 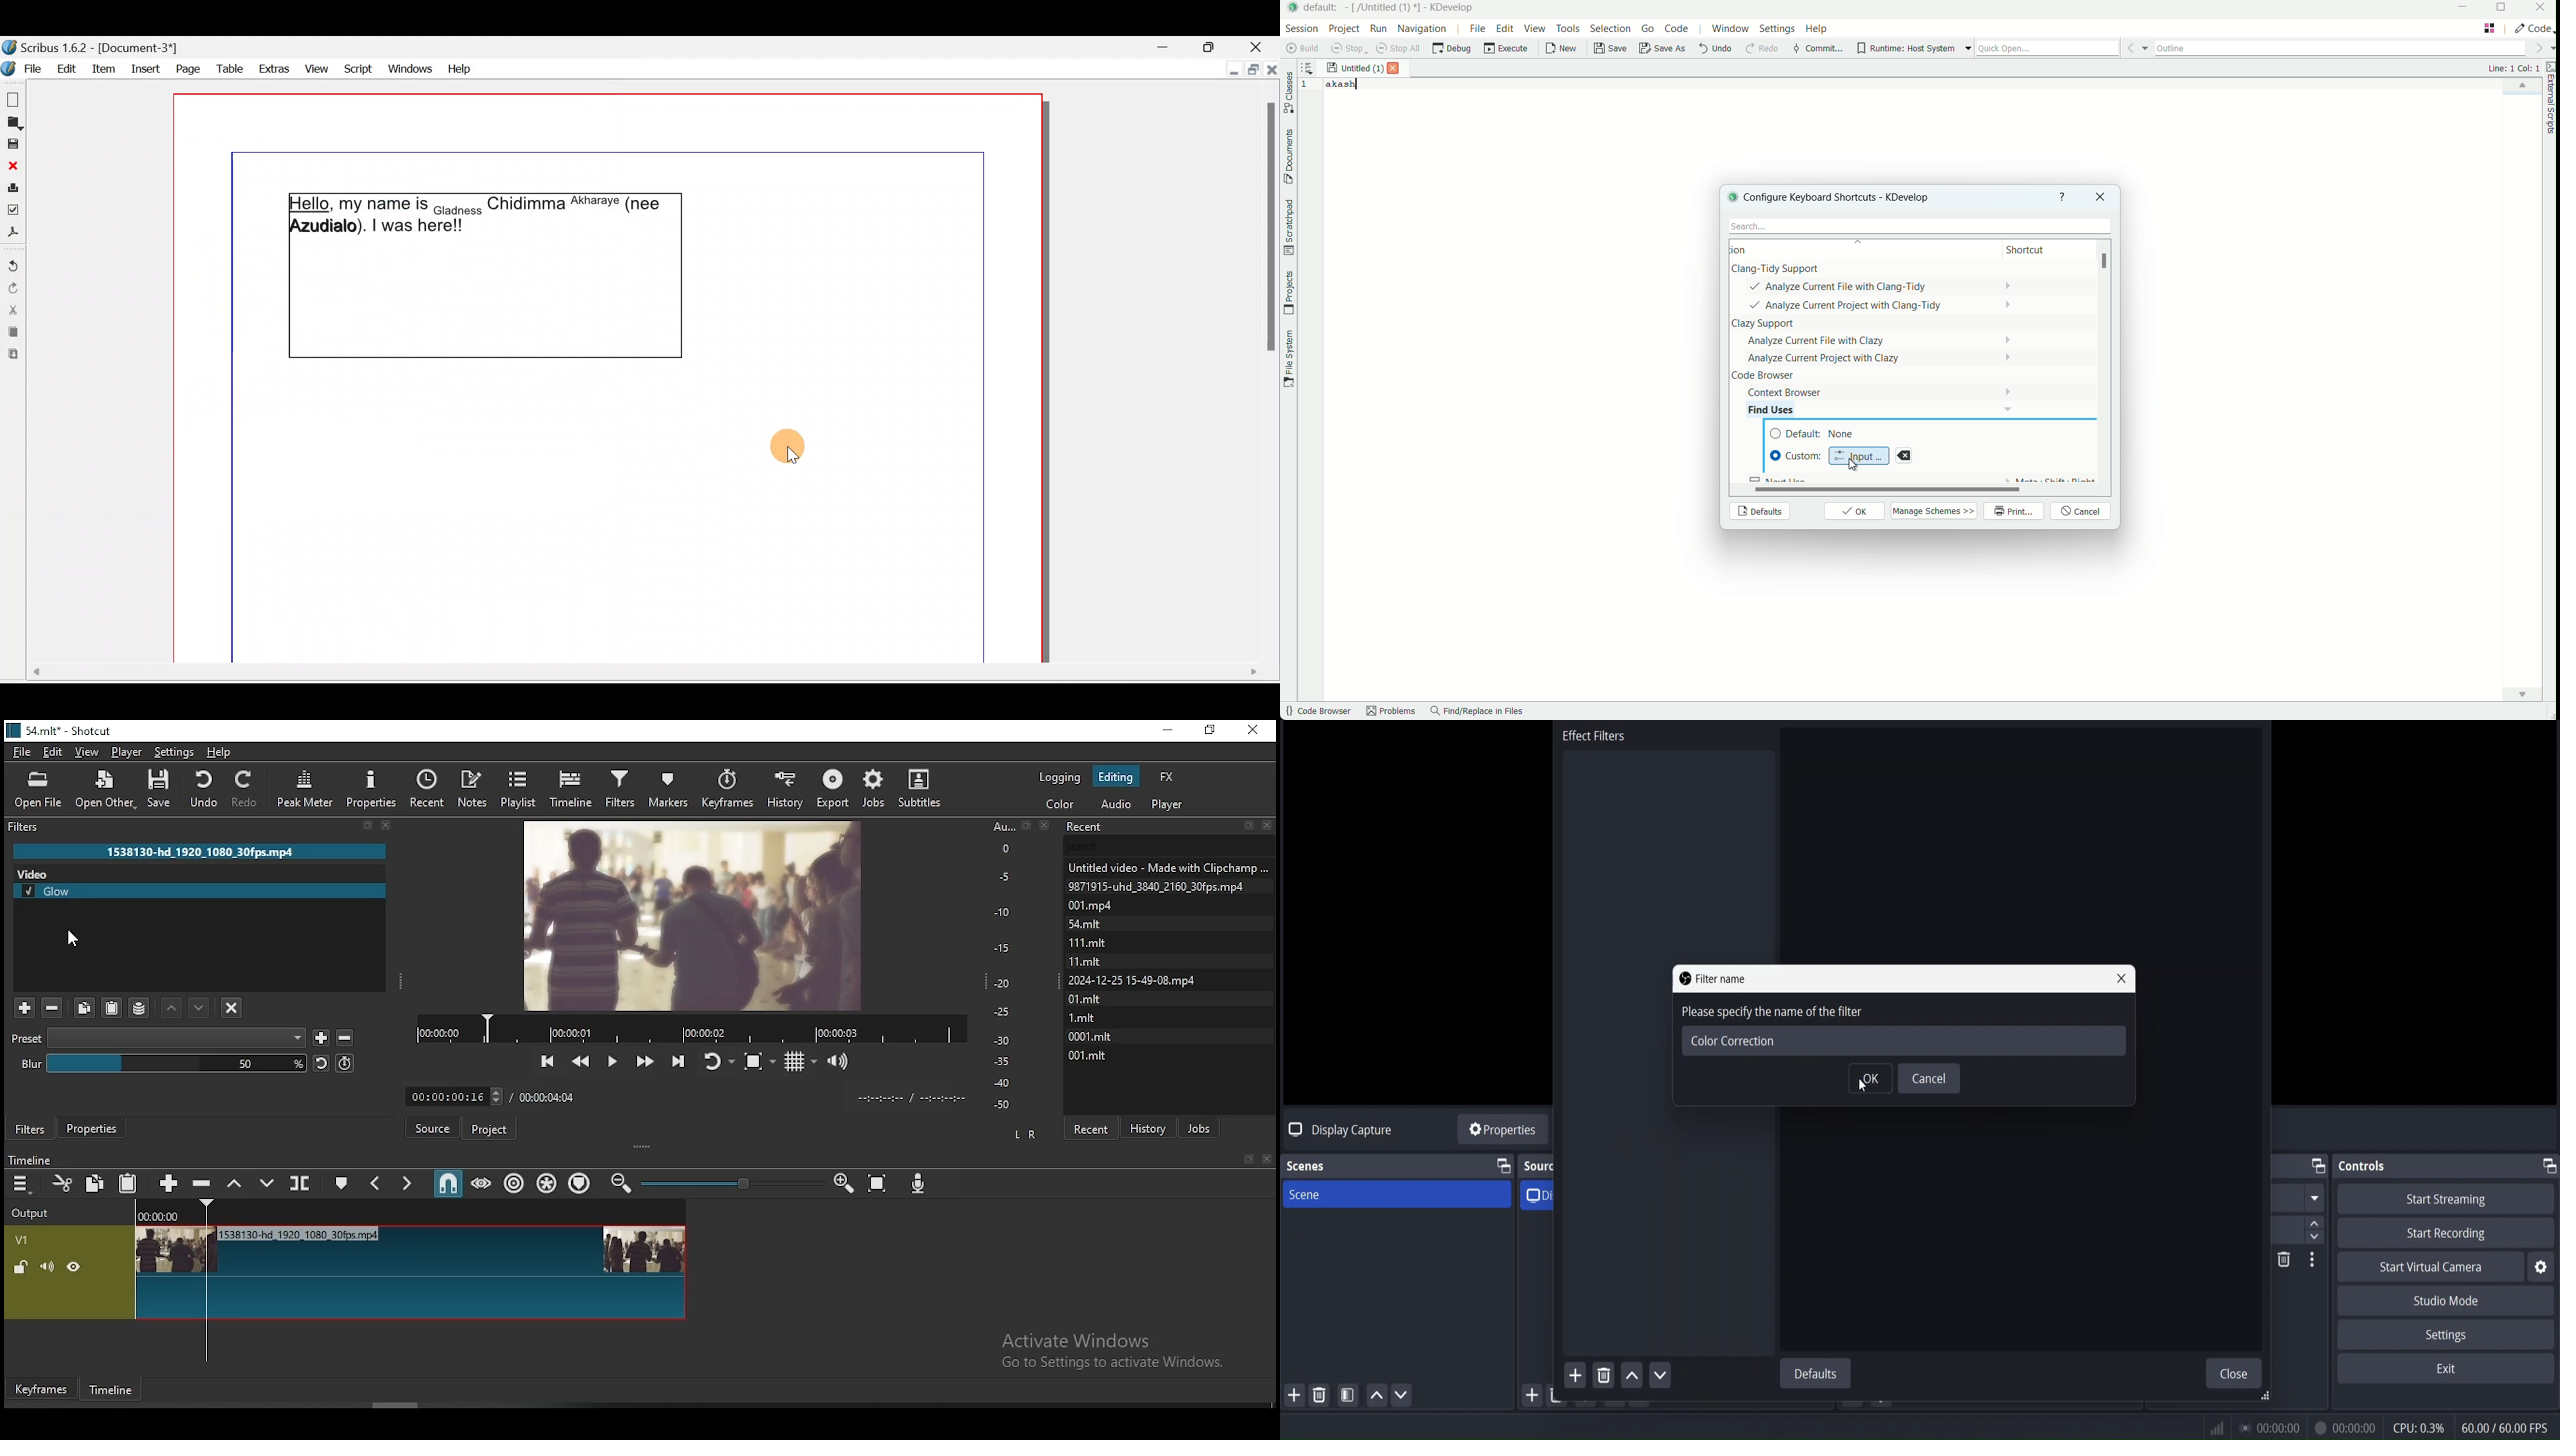 I want to click on scale, so click(x=1006, y=965).